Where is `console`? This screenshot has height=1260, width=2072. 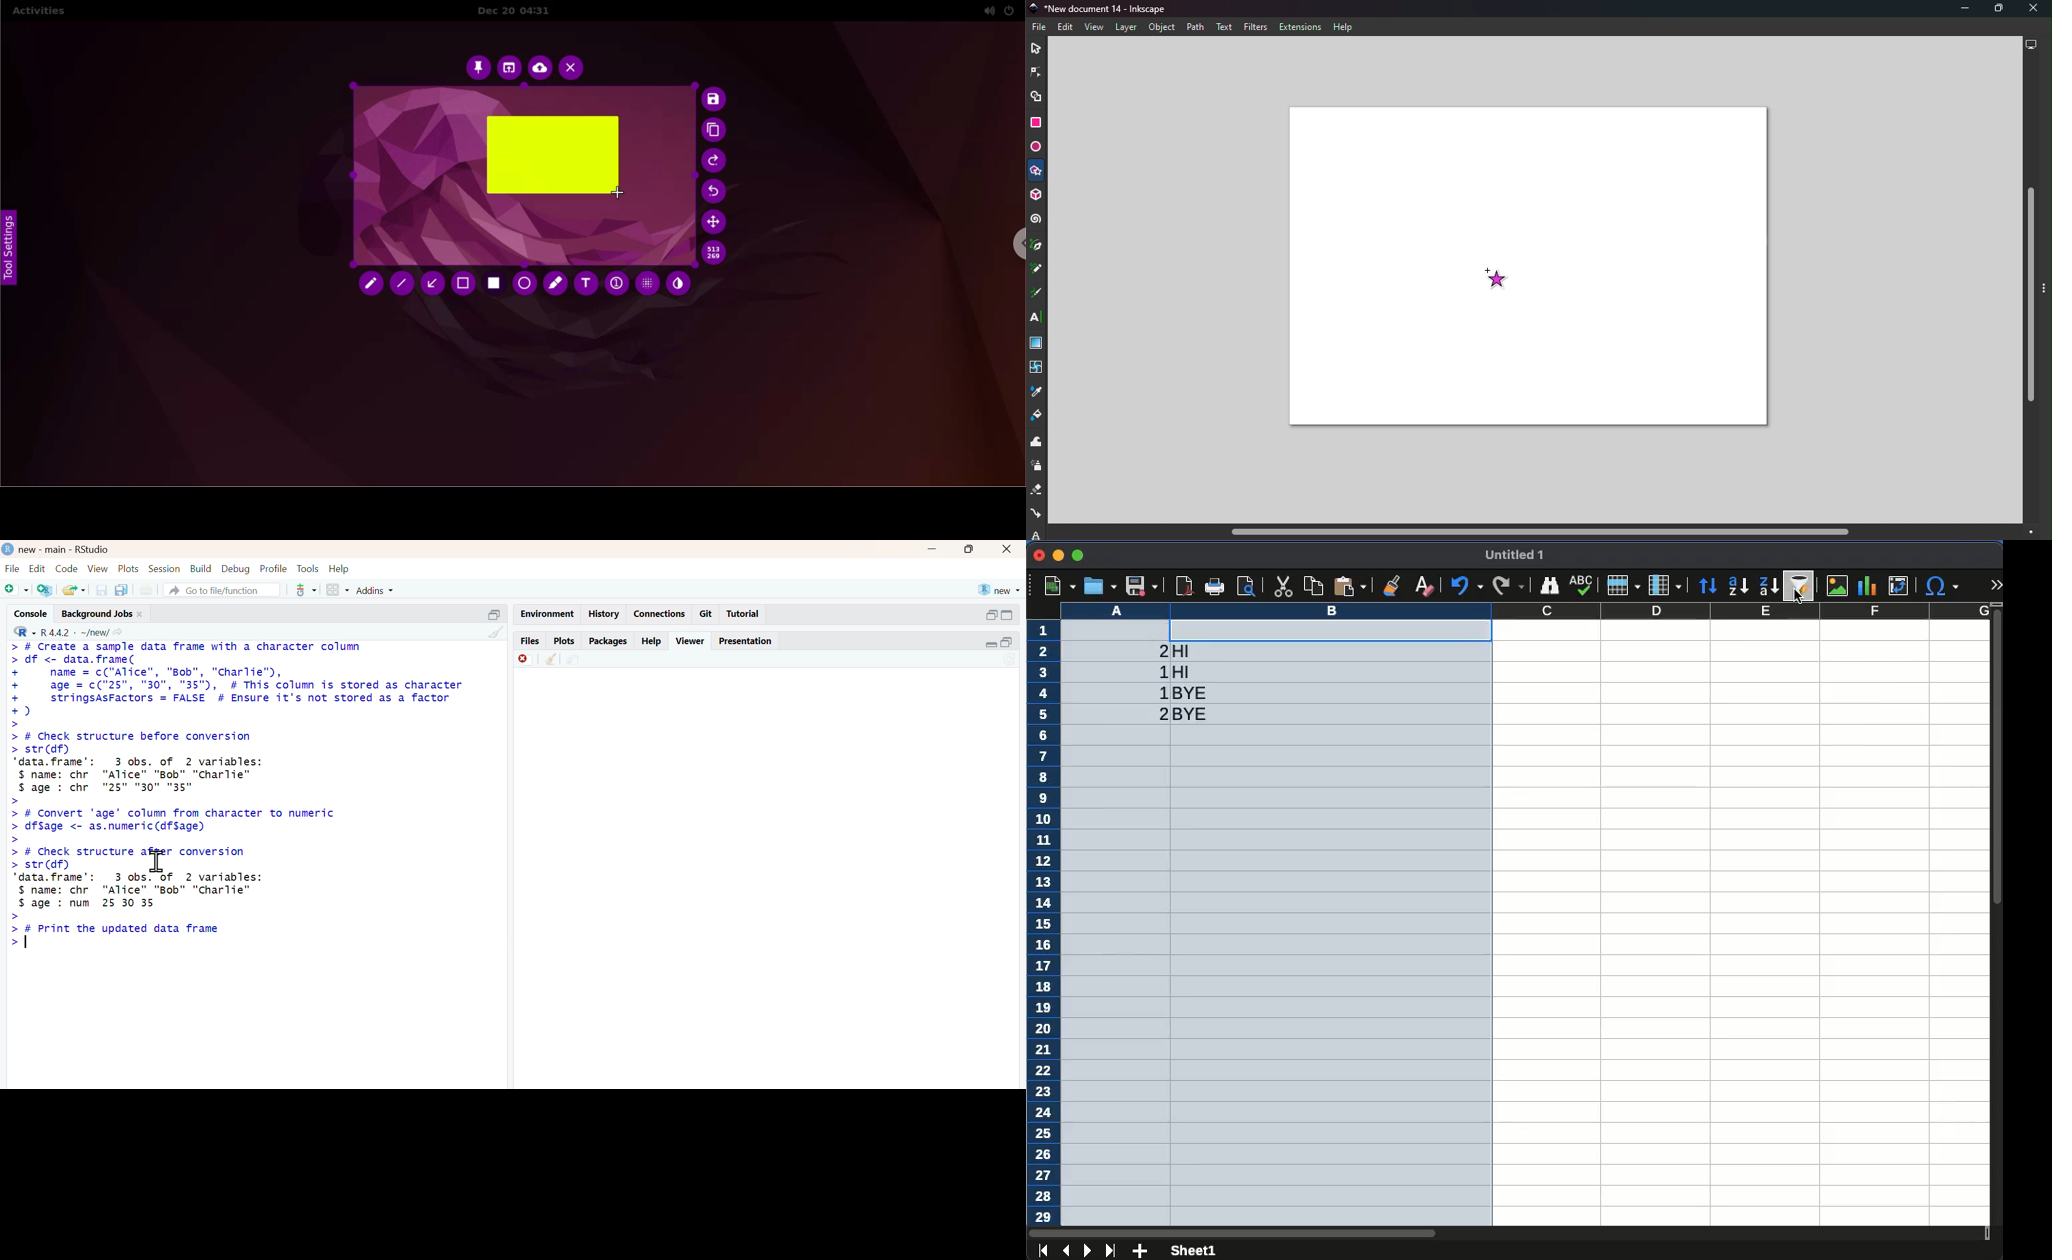 console is located at coordinates (31, 614).